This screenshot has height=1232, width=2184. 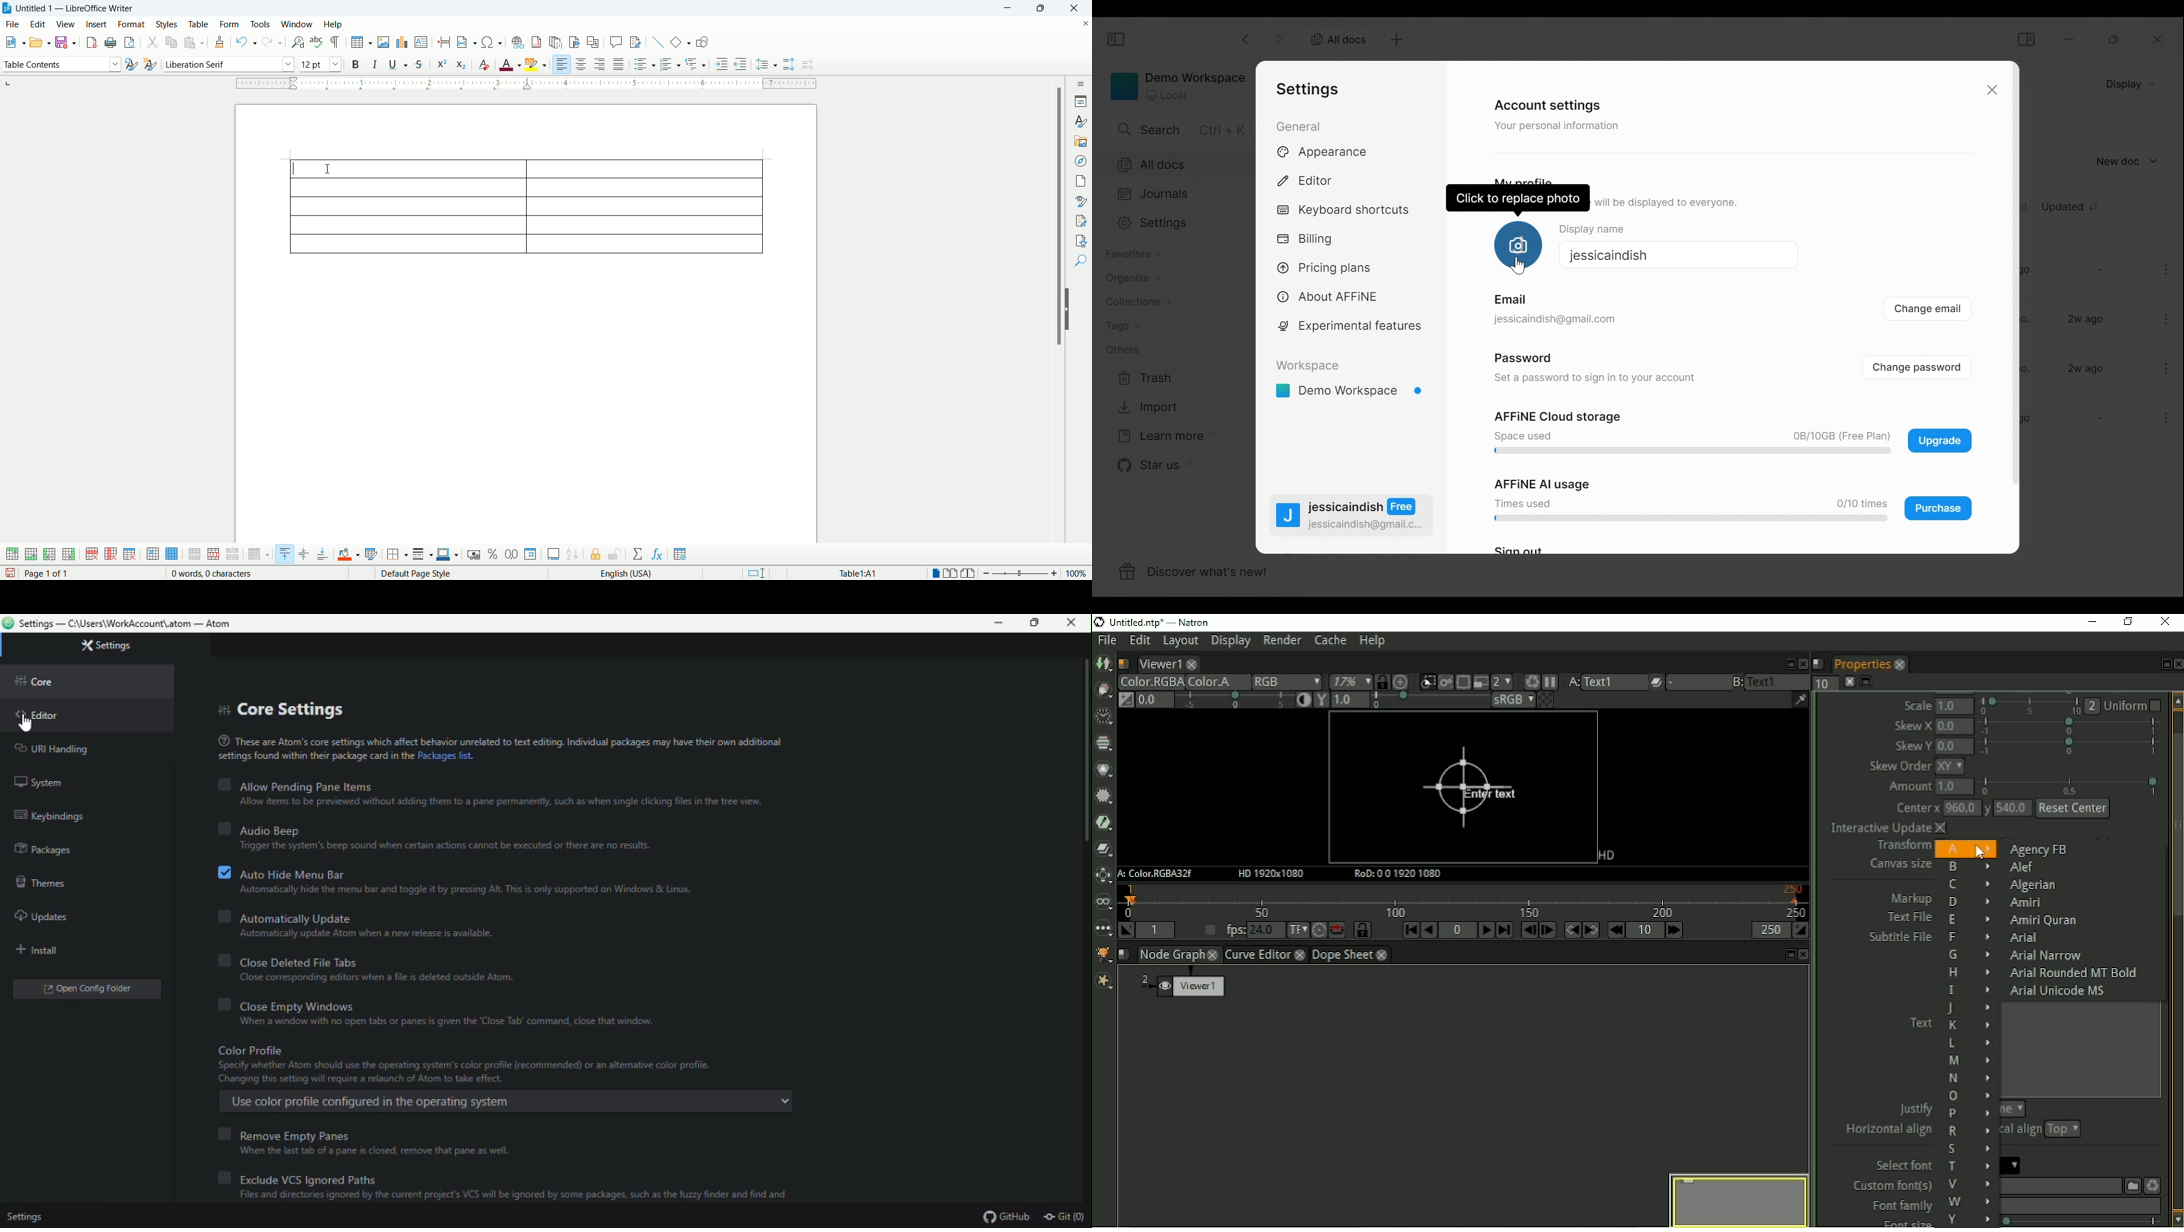 I want to click on selected style, so click(x=131, y=65).